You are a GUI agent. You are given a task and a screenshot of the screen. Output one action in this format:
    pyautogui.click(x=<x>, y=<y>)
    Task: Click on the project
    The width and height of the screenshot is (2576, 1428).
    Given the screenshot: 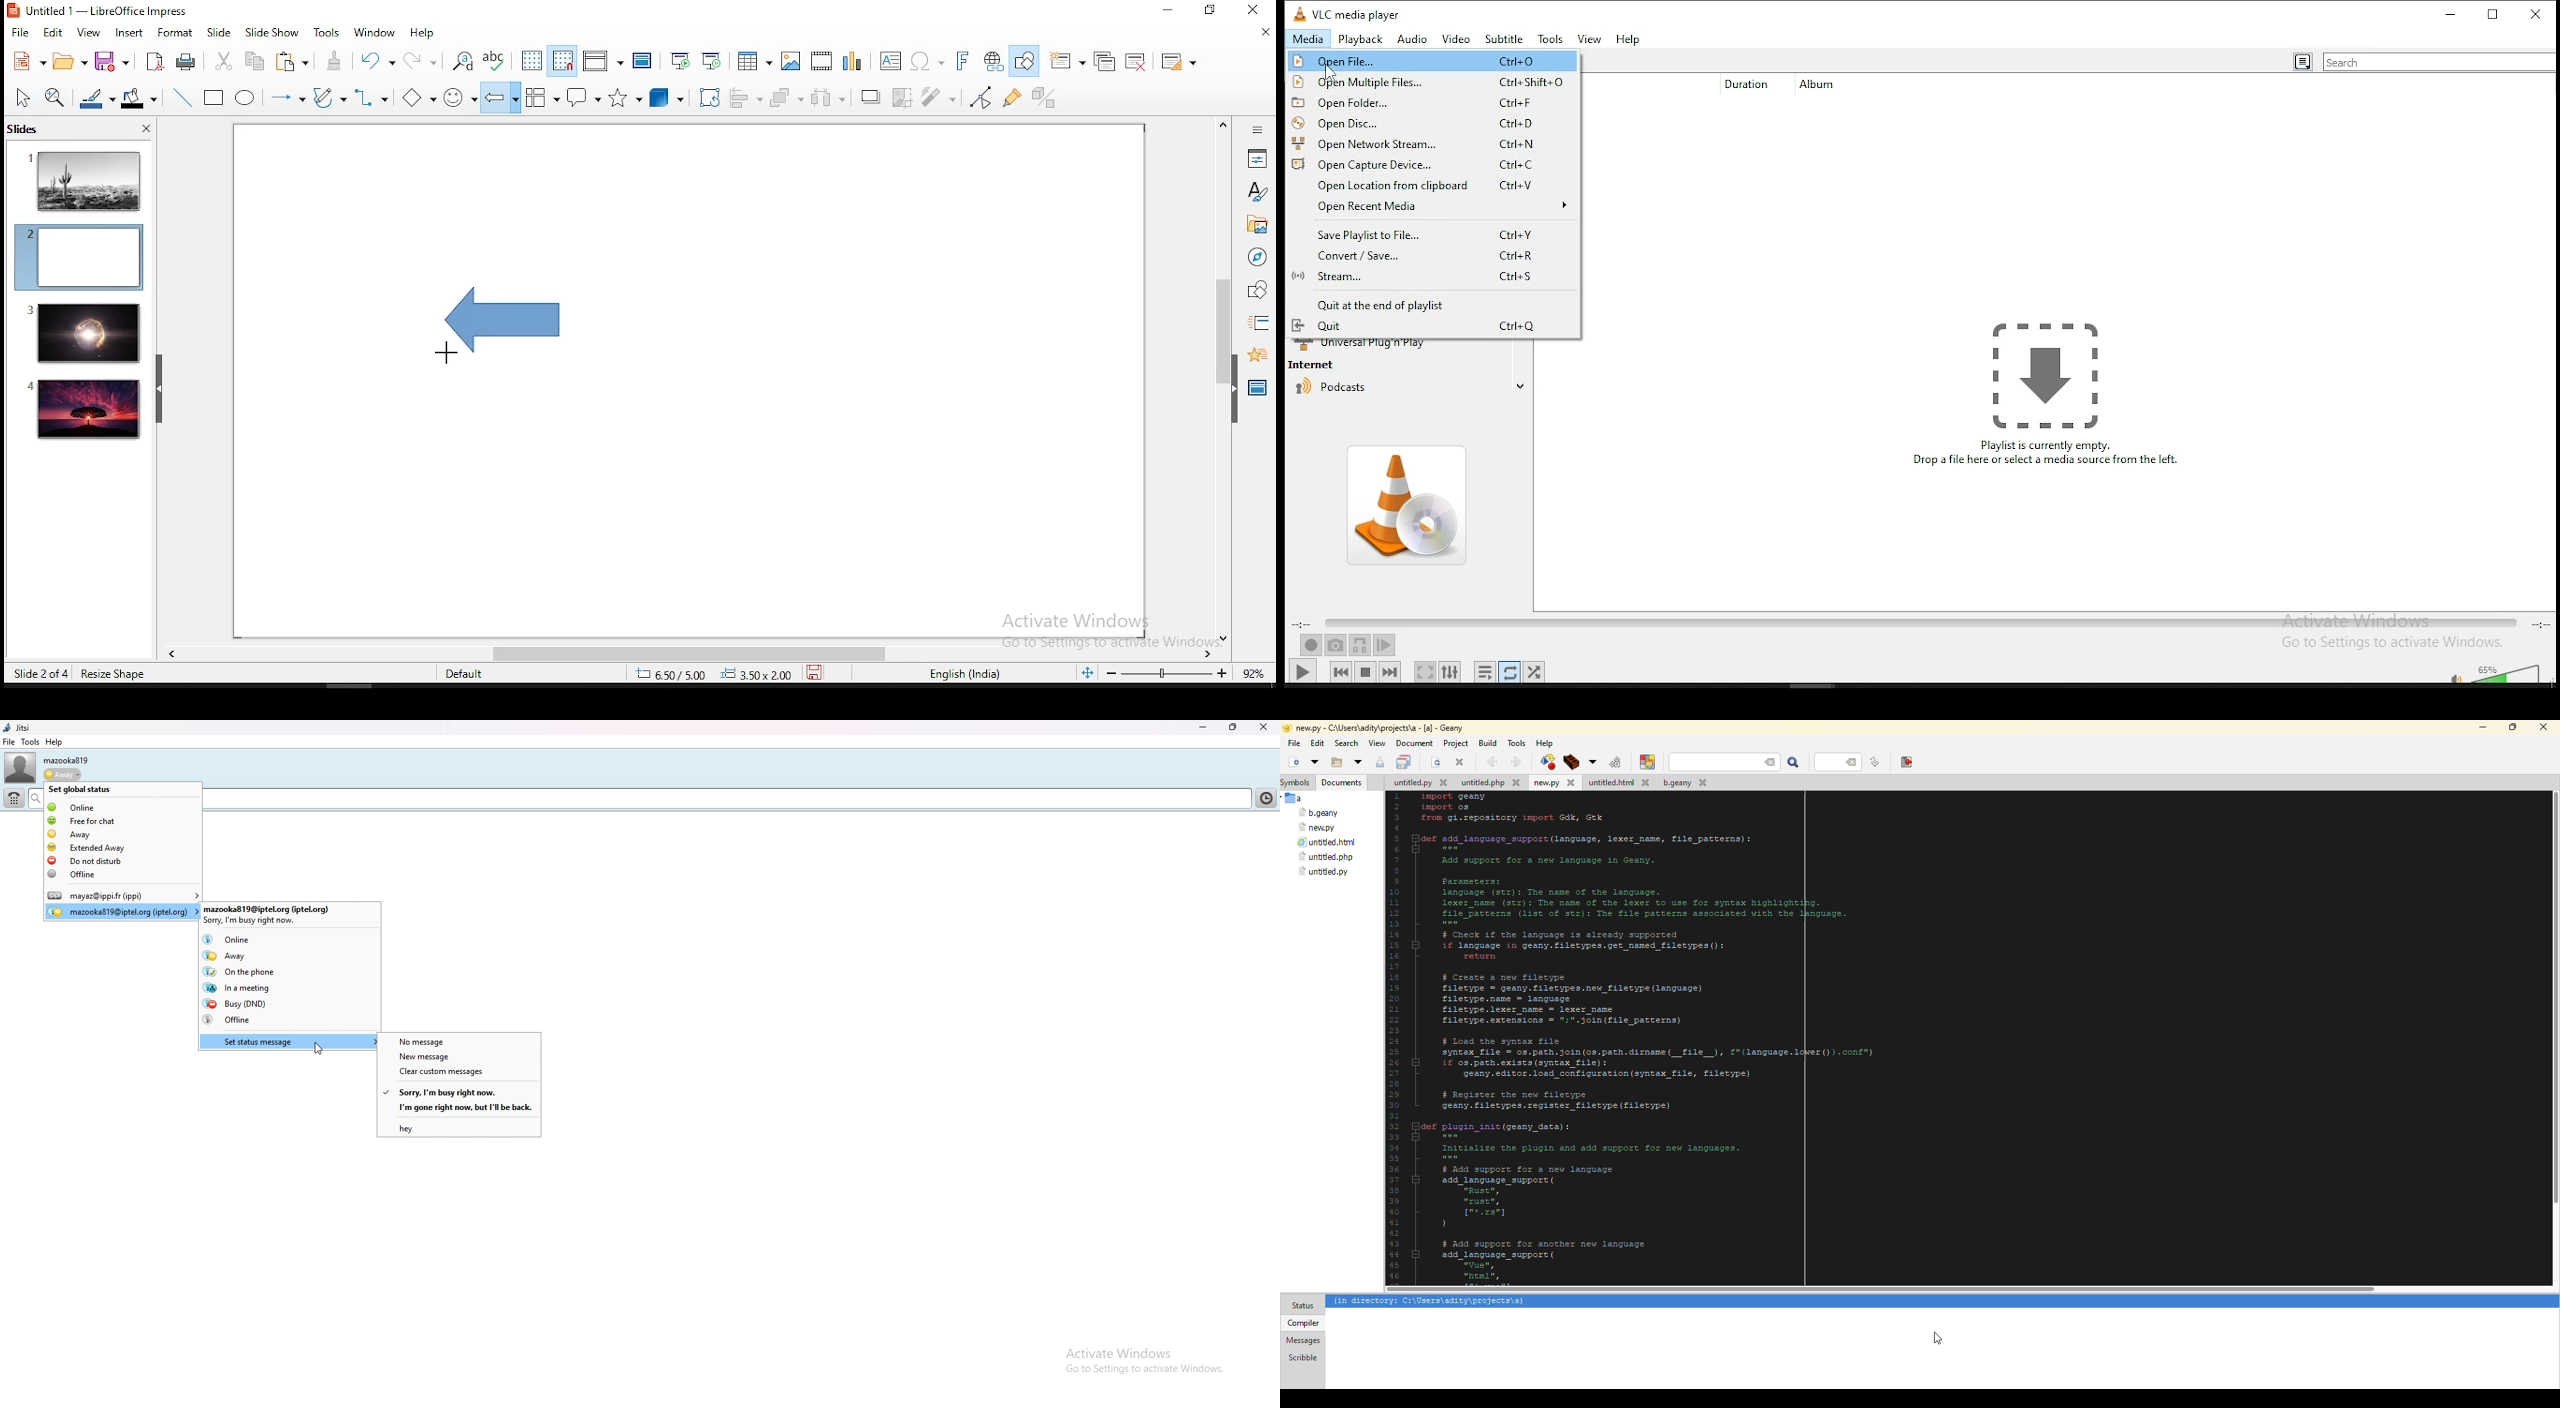 What is the action you would take?
    pyautogui.click(x=1455, y=743)
    